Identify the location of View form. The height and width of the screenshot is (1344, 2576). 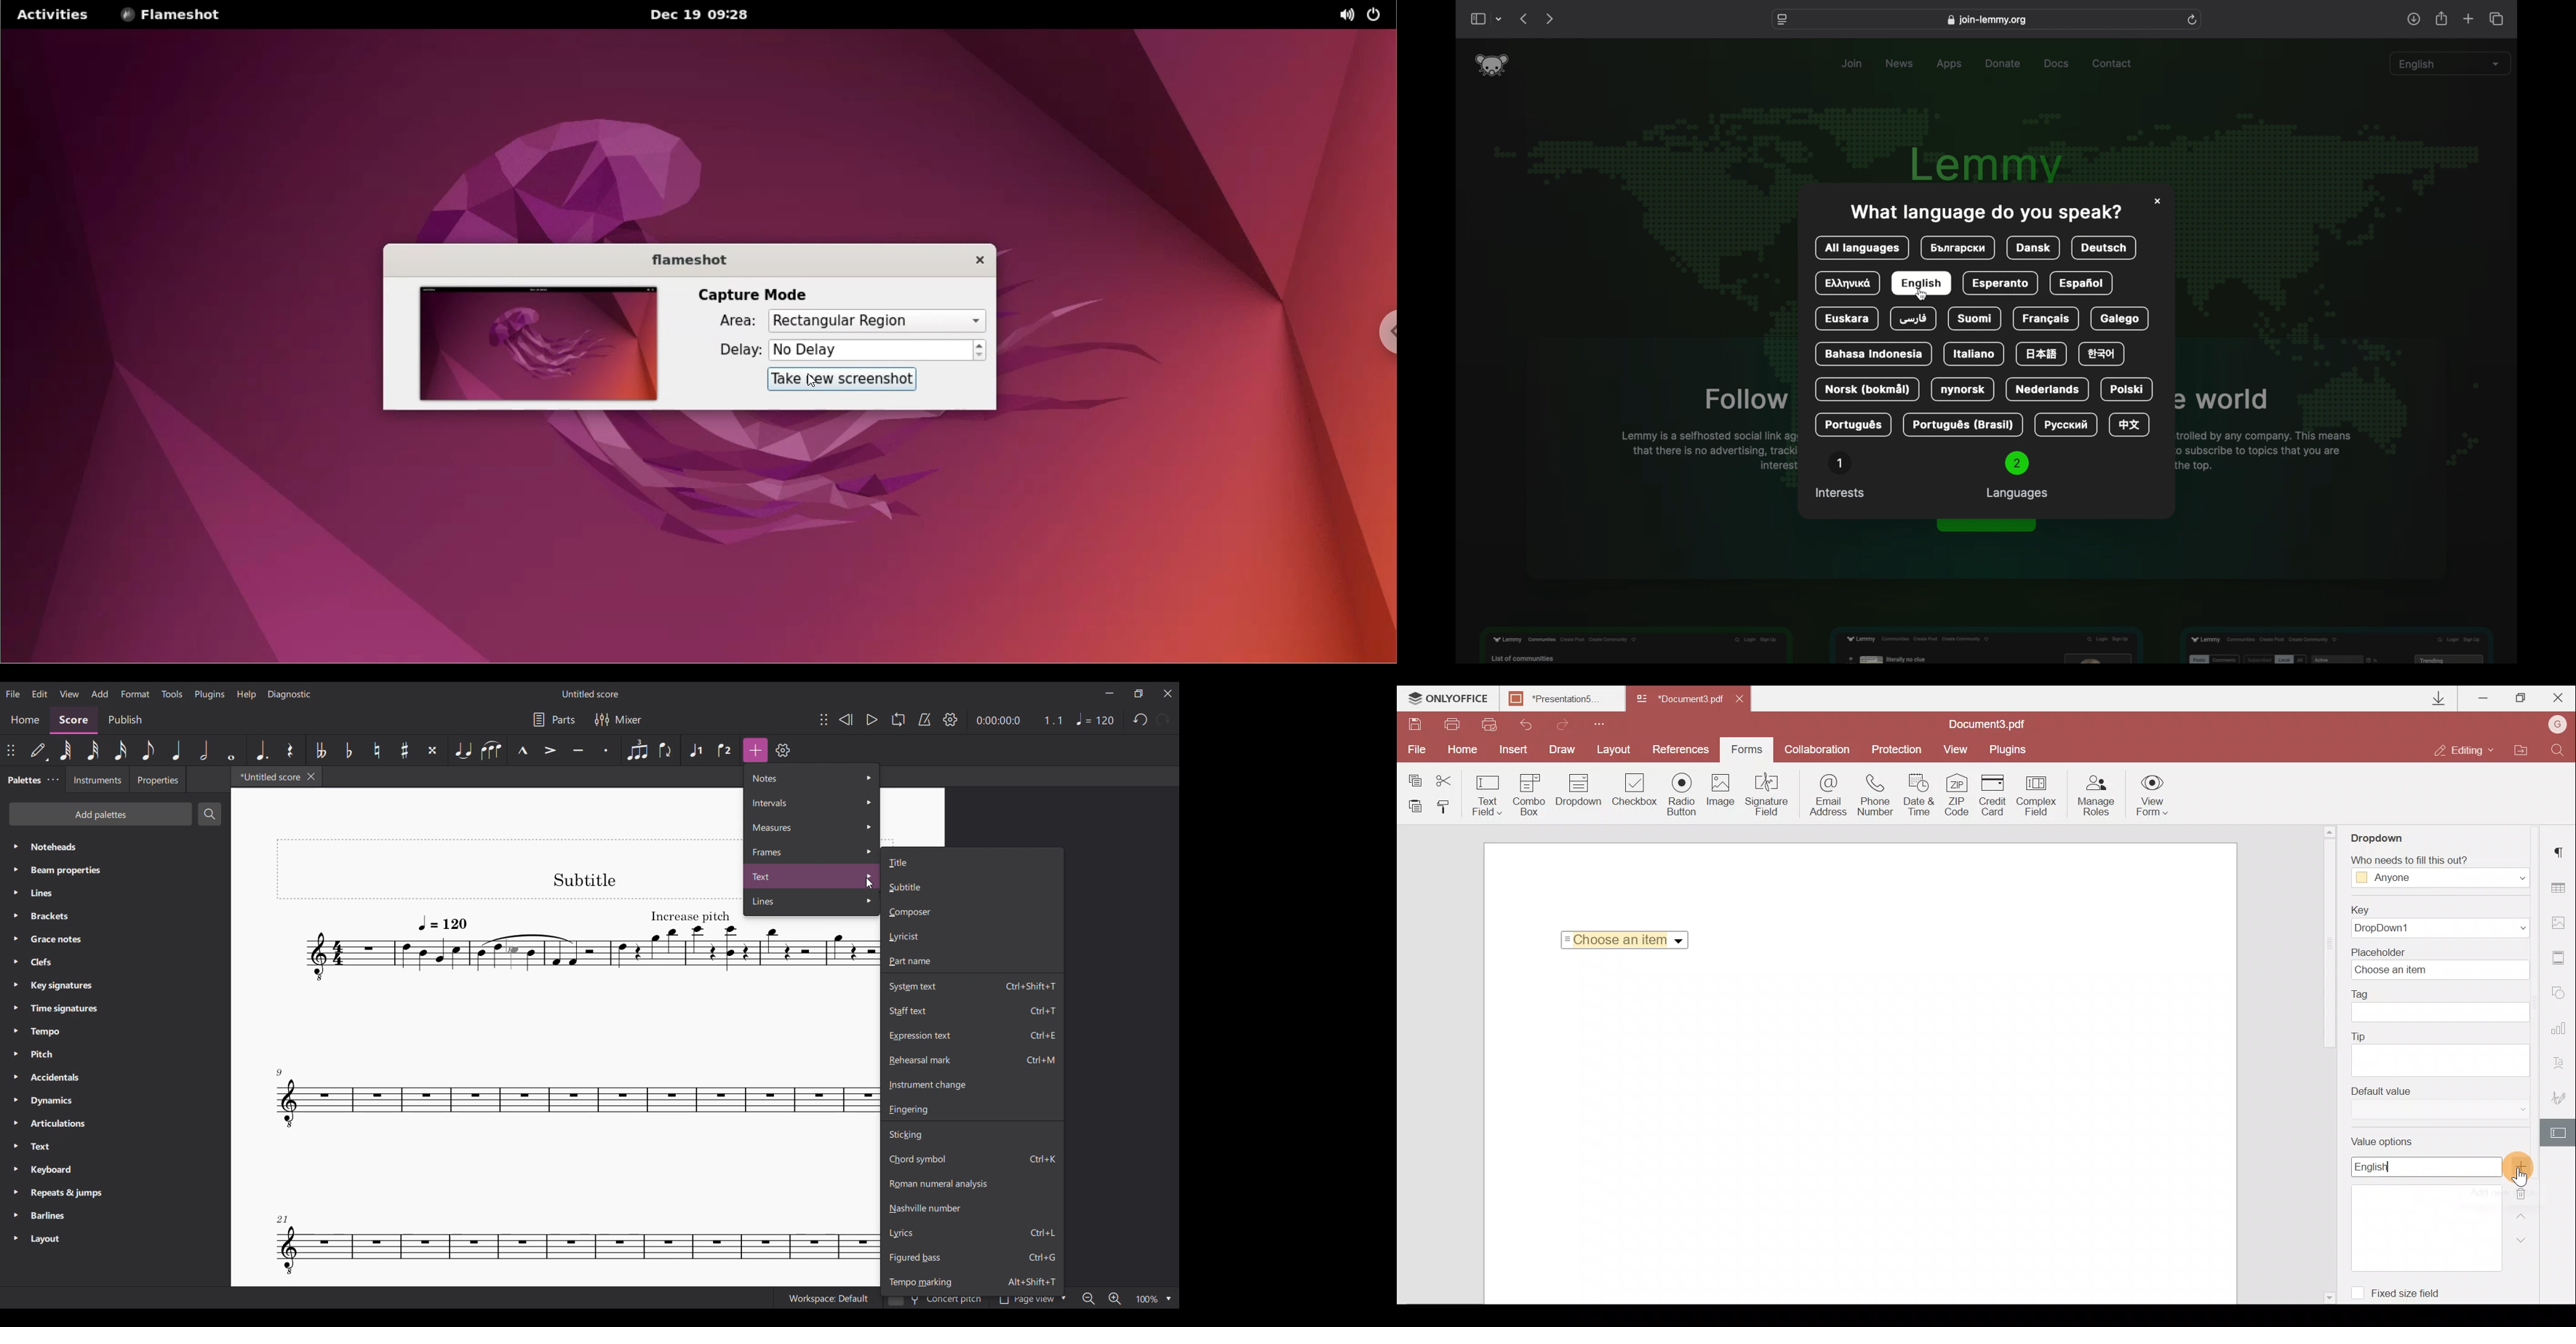
(2153, 795).